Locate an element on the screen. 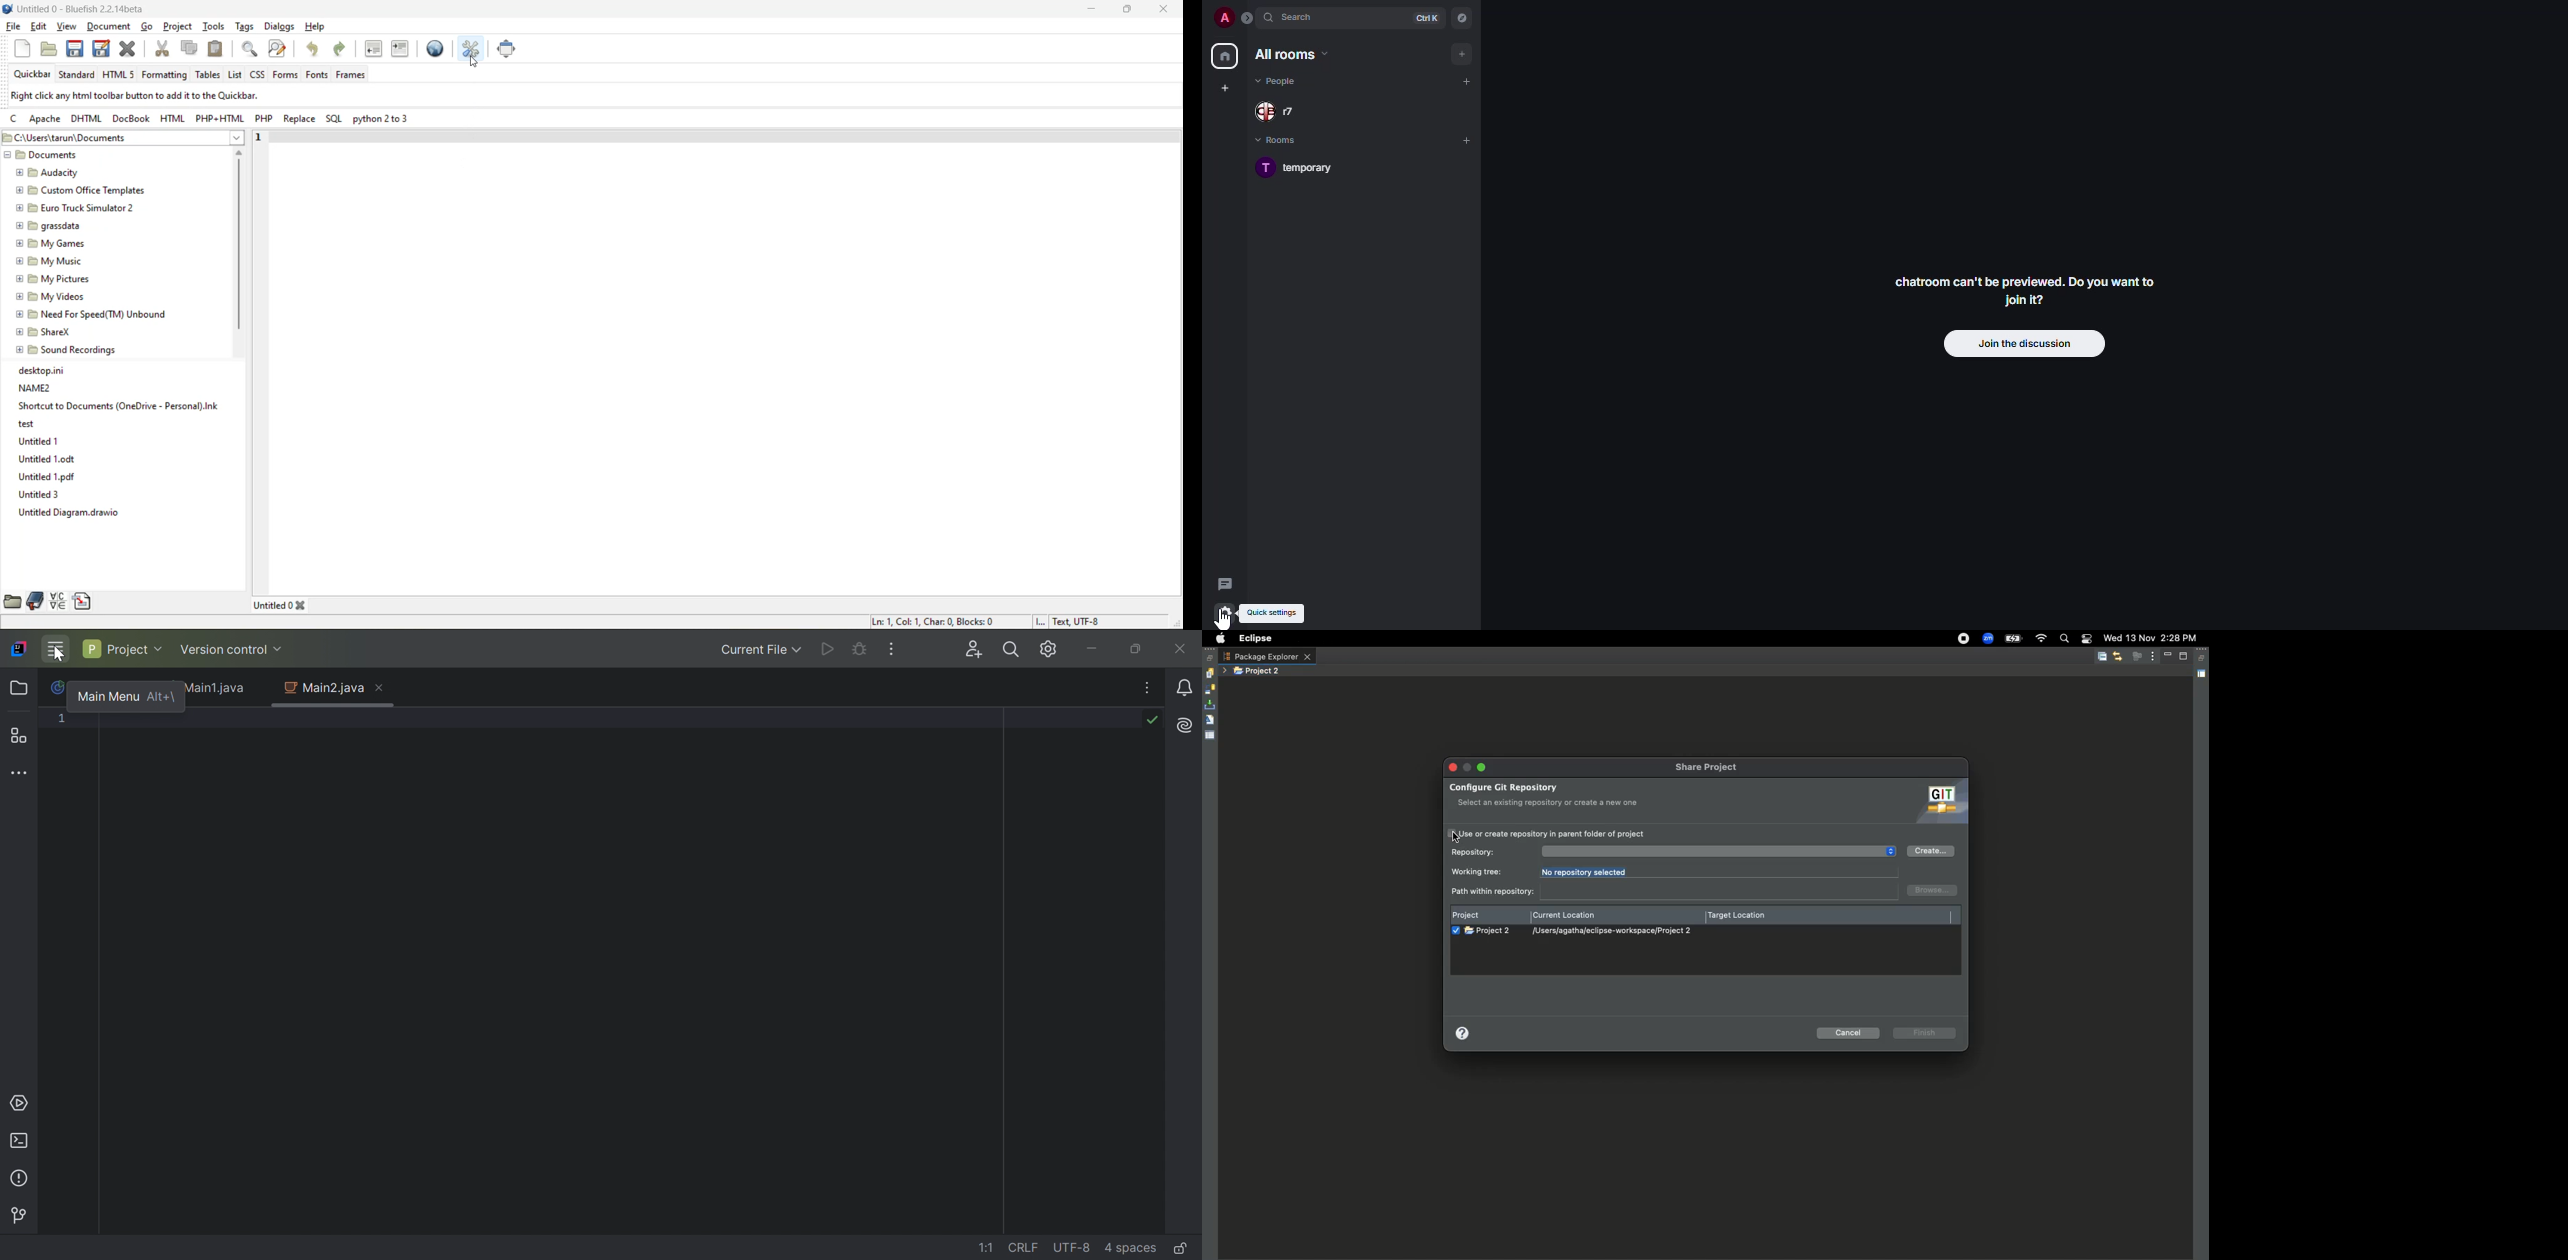 The width and height of the screenshot is (2576, 1260). minimize is located at coordinates (1088, 10).